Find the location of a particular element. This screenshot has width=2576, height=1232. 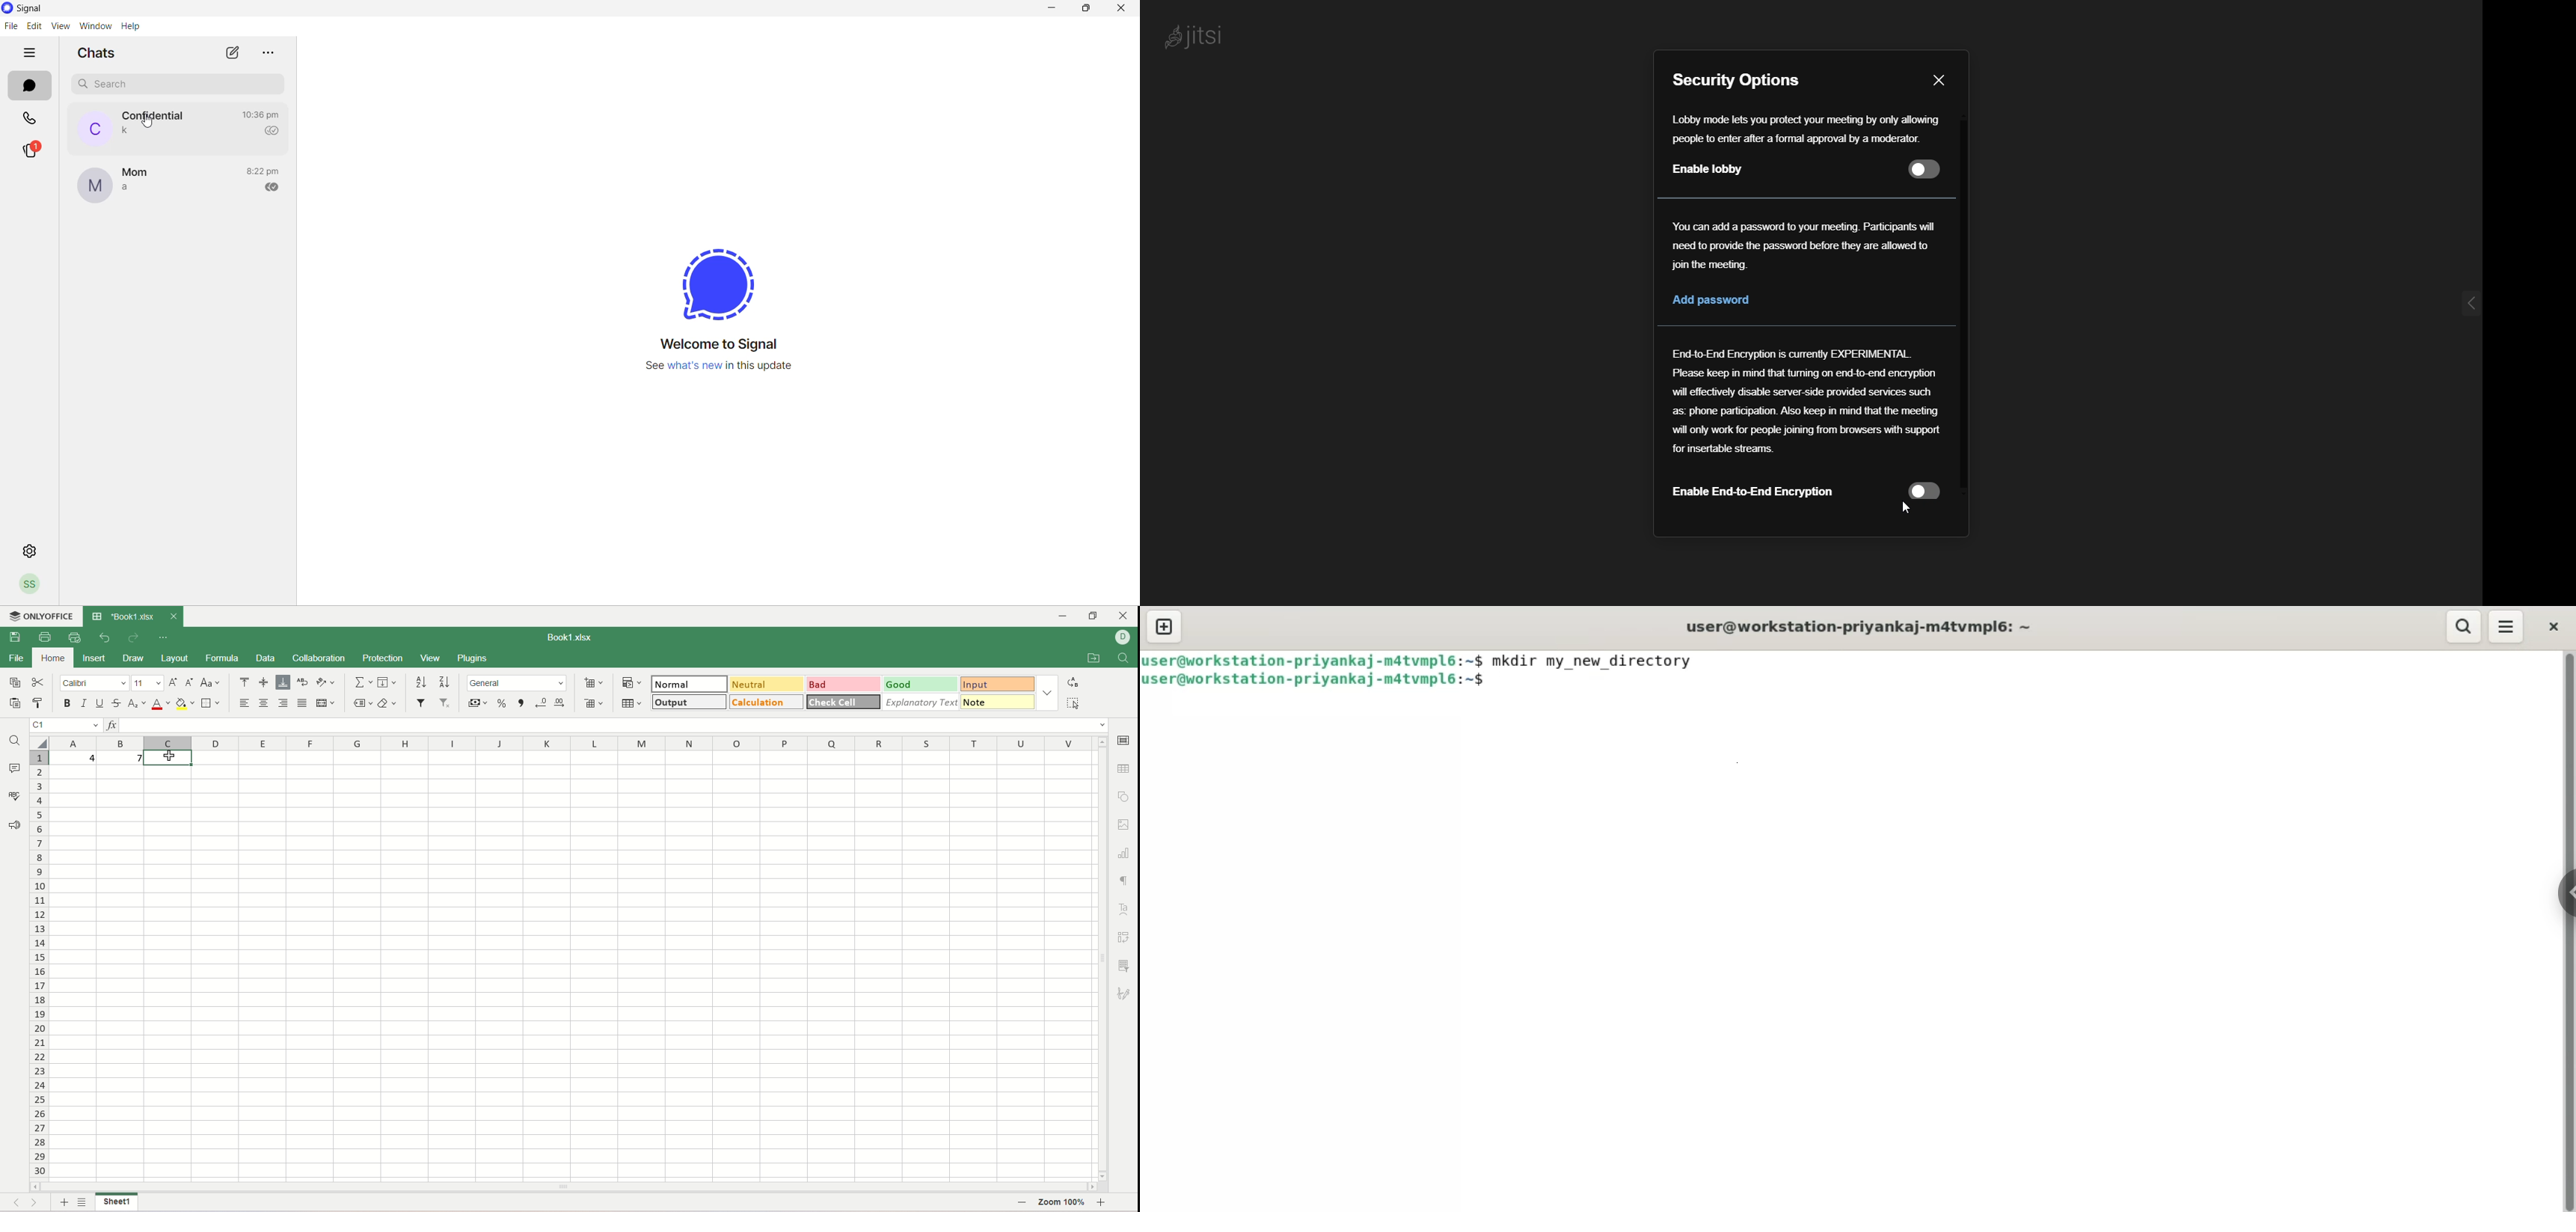

calibri is located at coordinates (94, 683).